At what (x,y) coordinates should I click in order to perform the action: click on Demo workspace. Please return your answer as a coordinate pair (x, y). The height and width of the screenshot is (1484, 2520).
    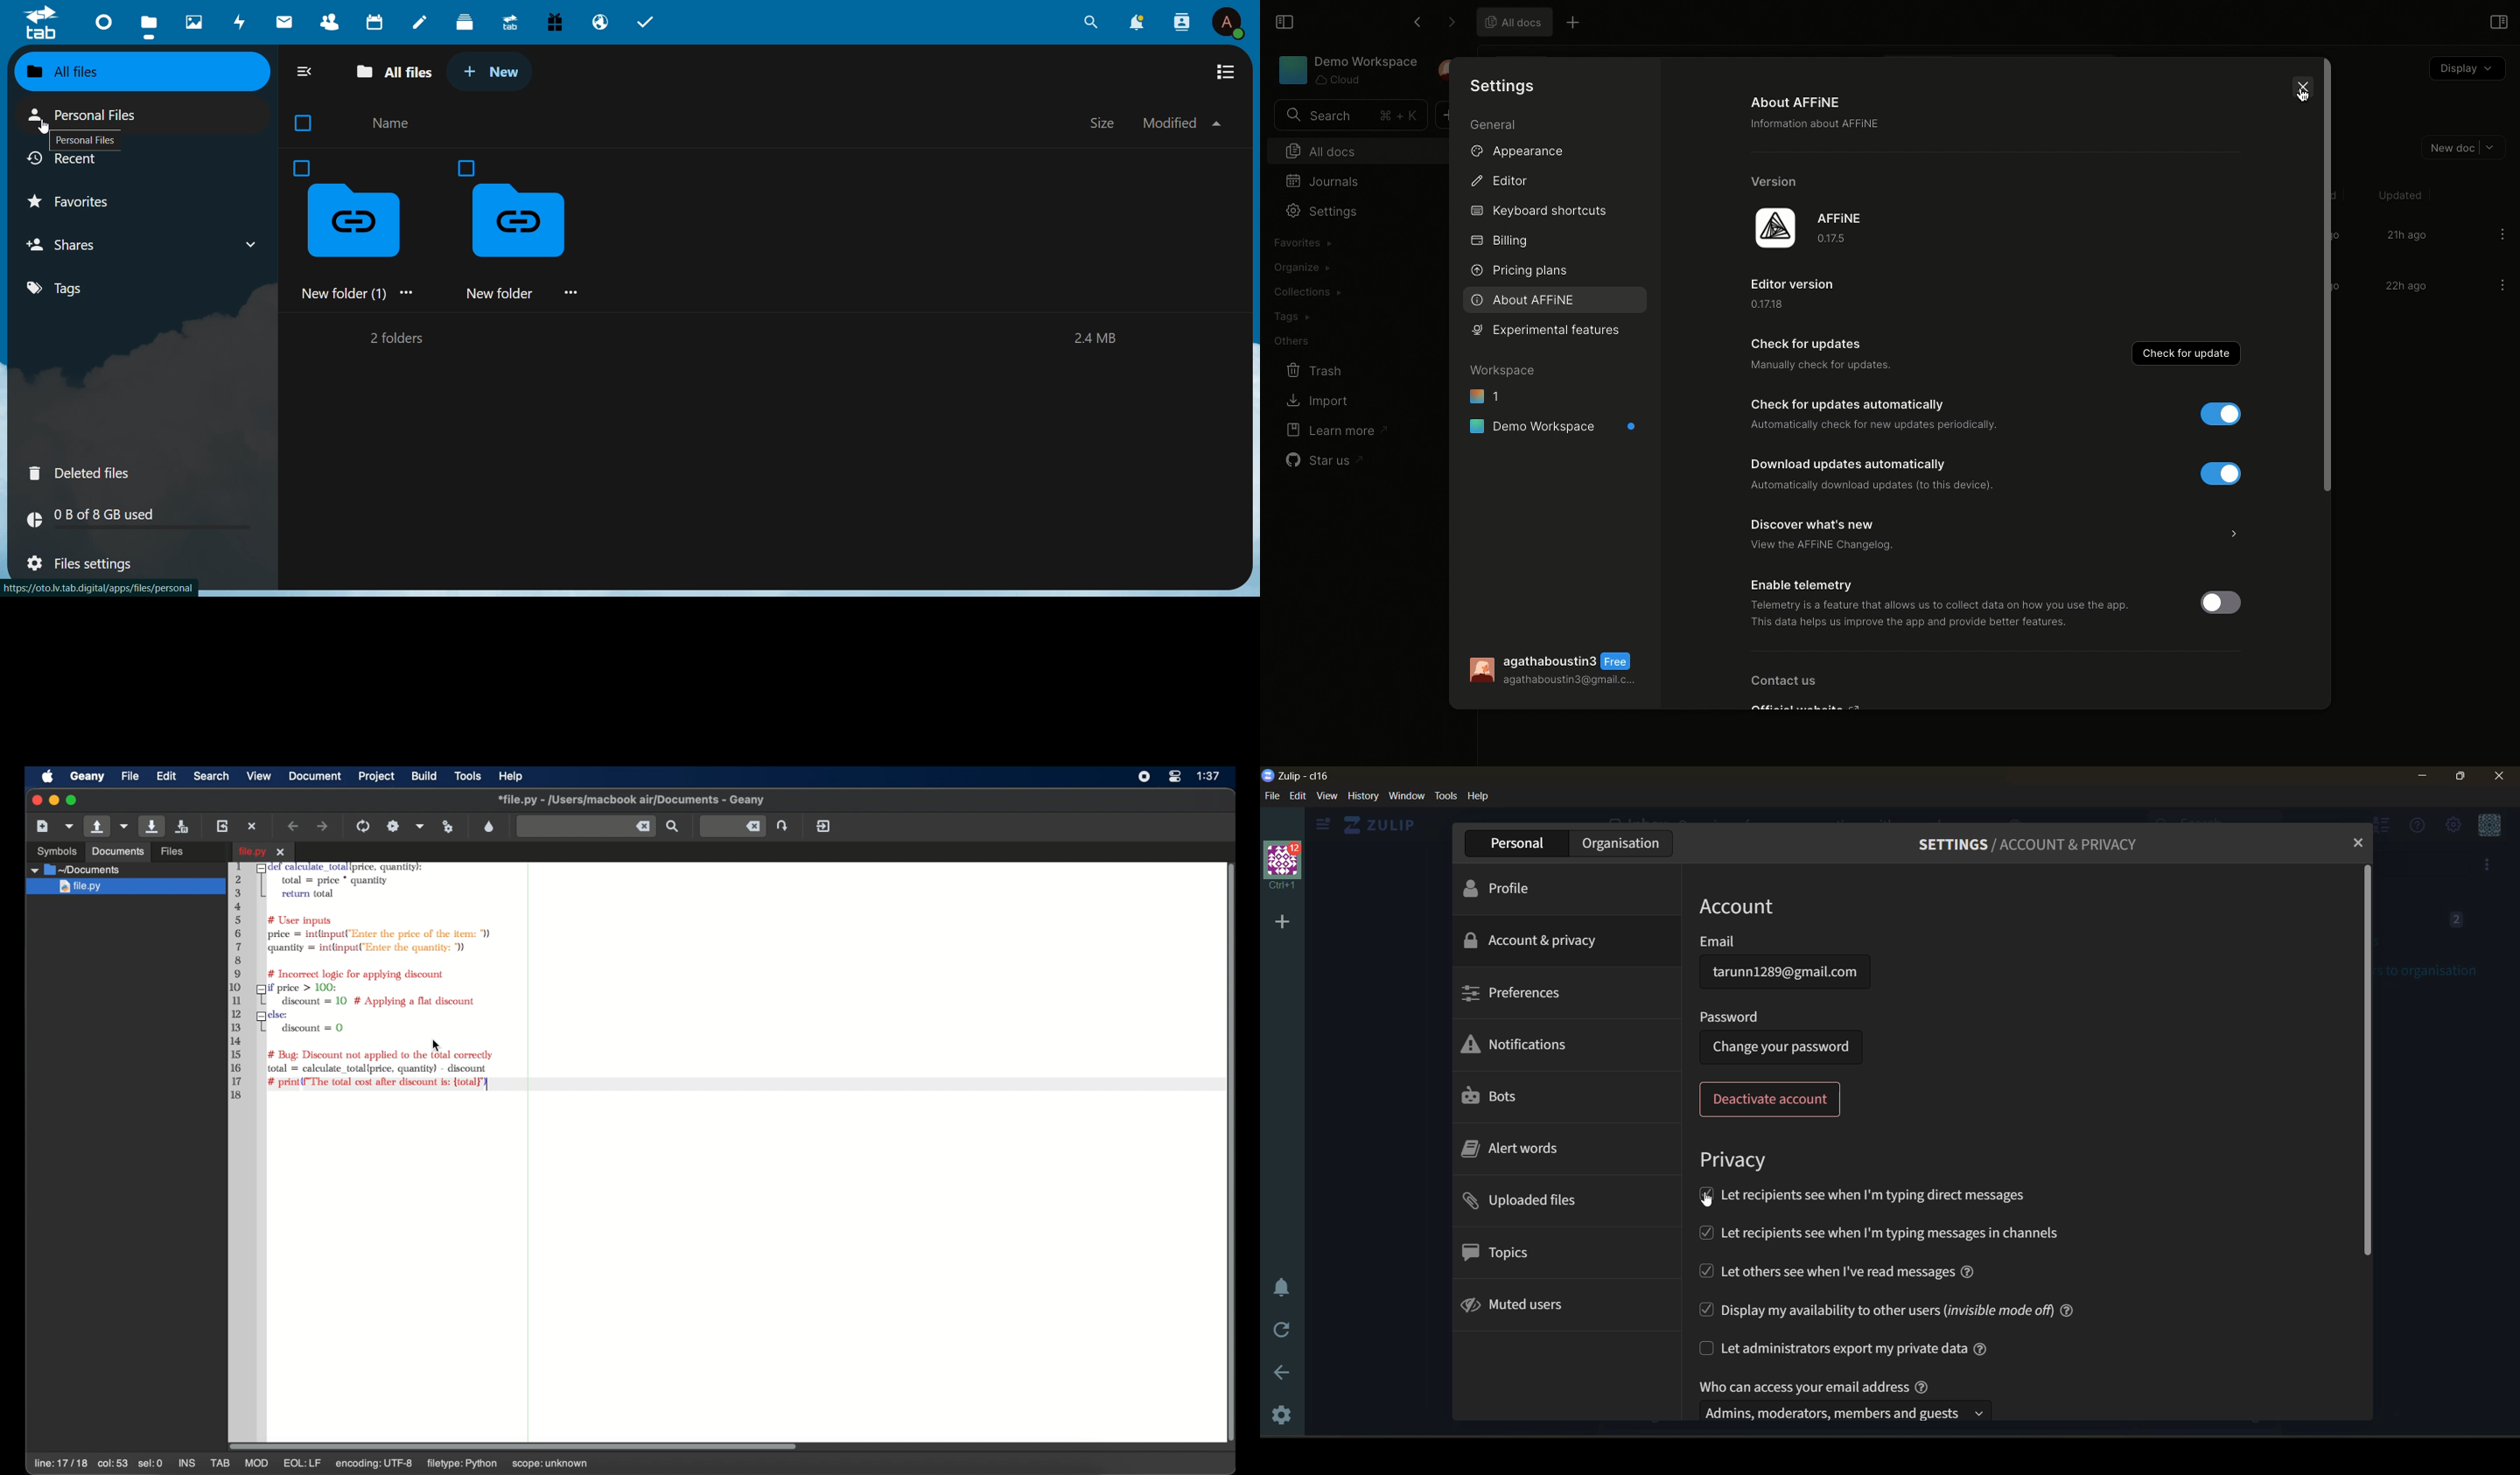
    Looking at the image, I should click on (1554, 426).